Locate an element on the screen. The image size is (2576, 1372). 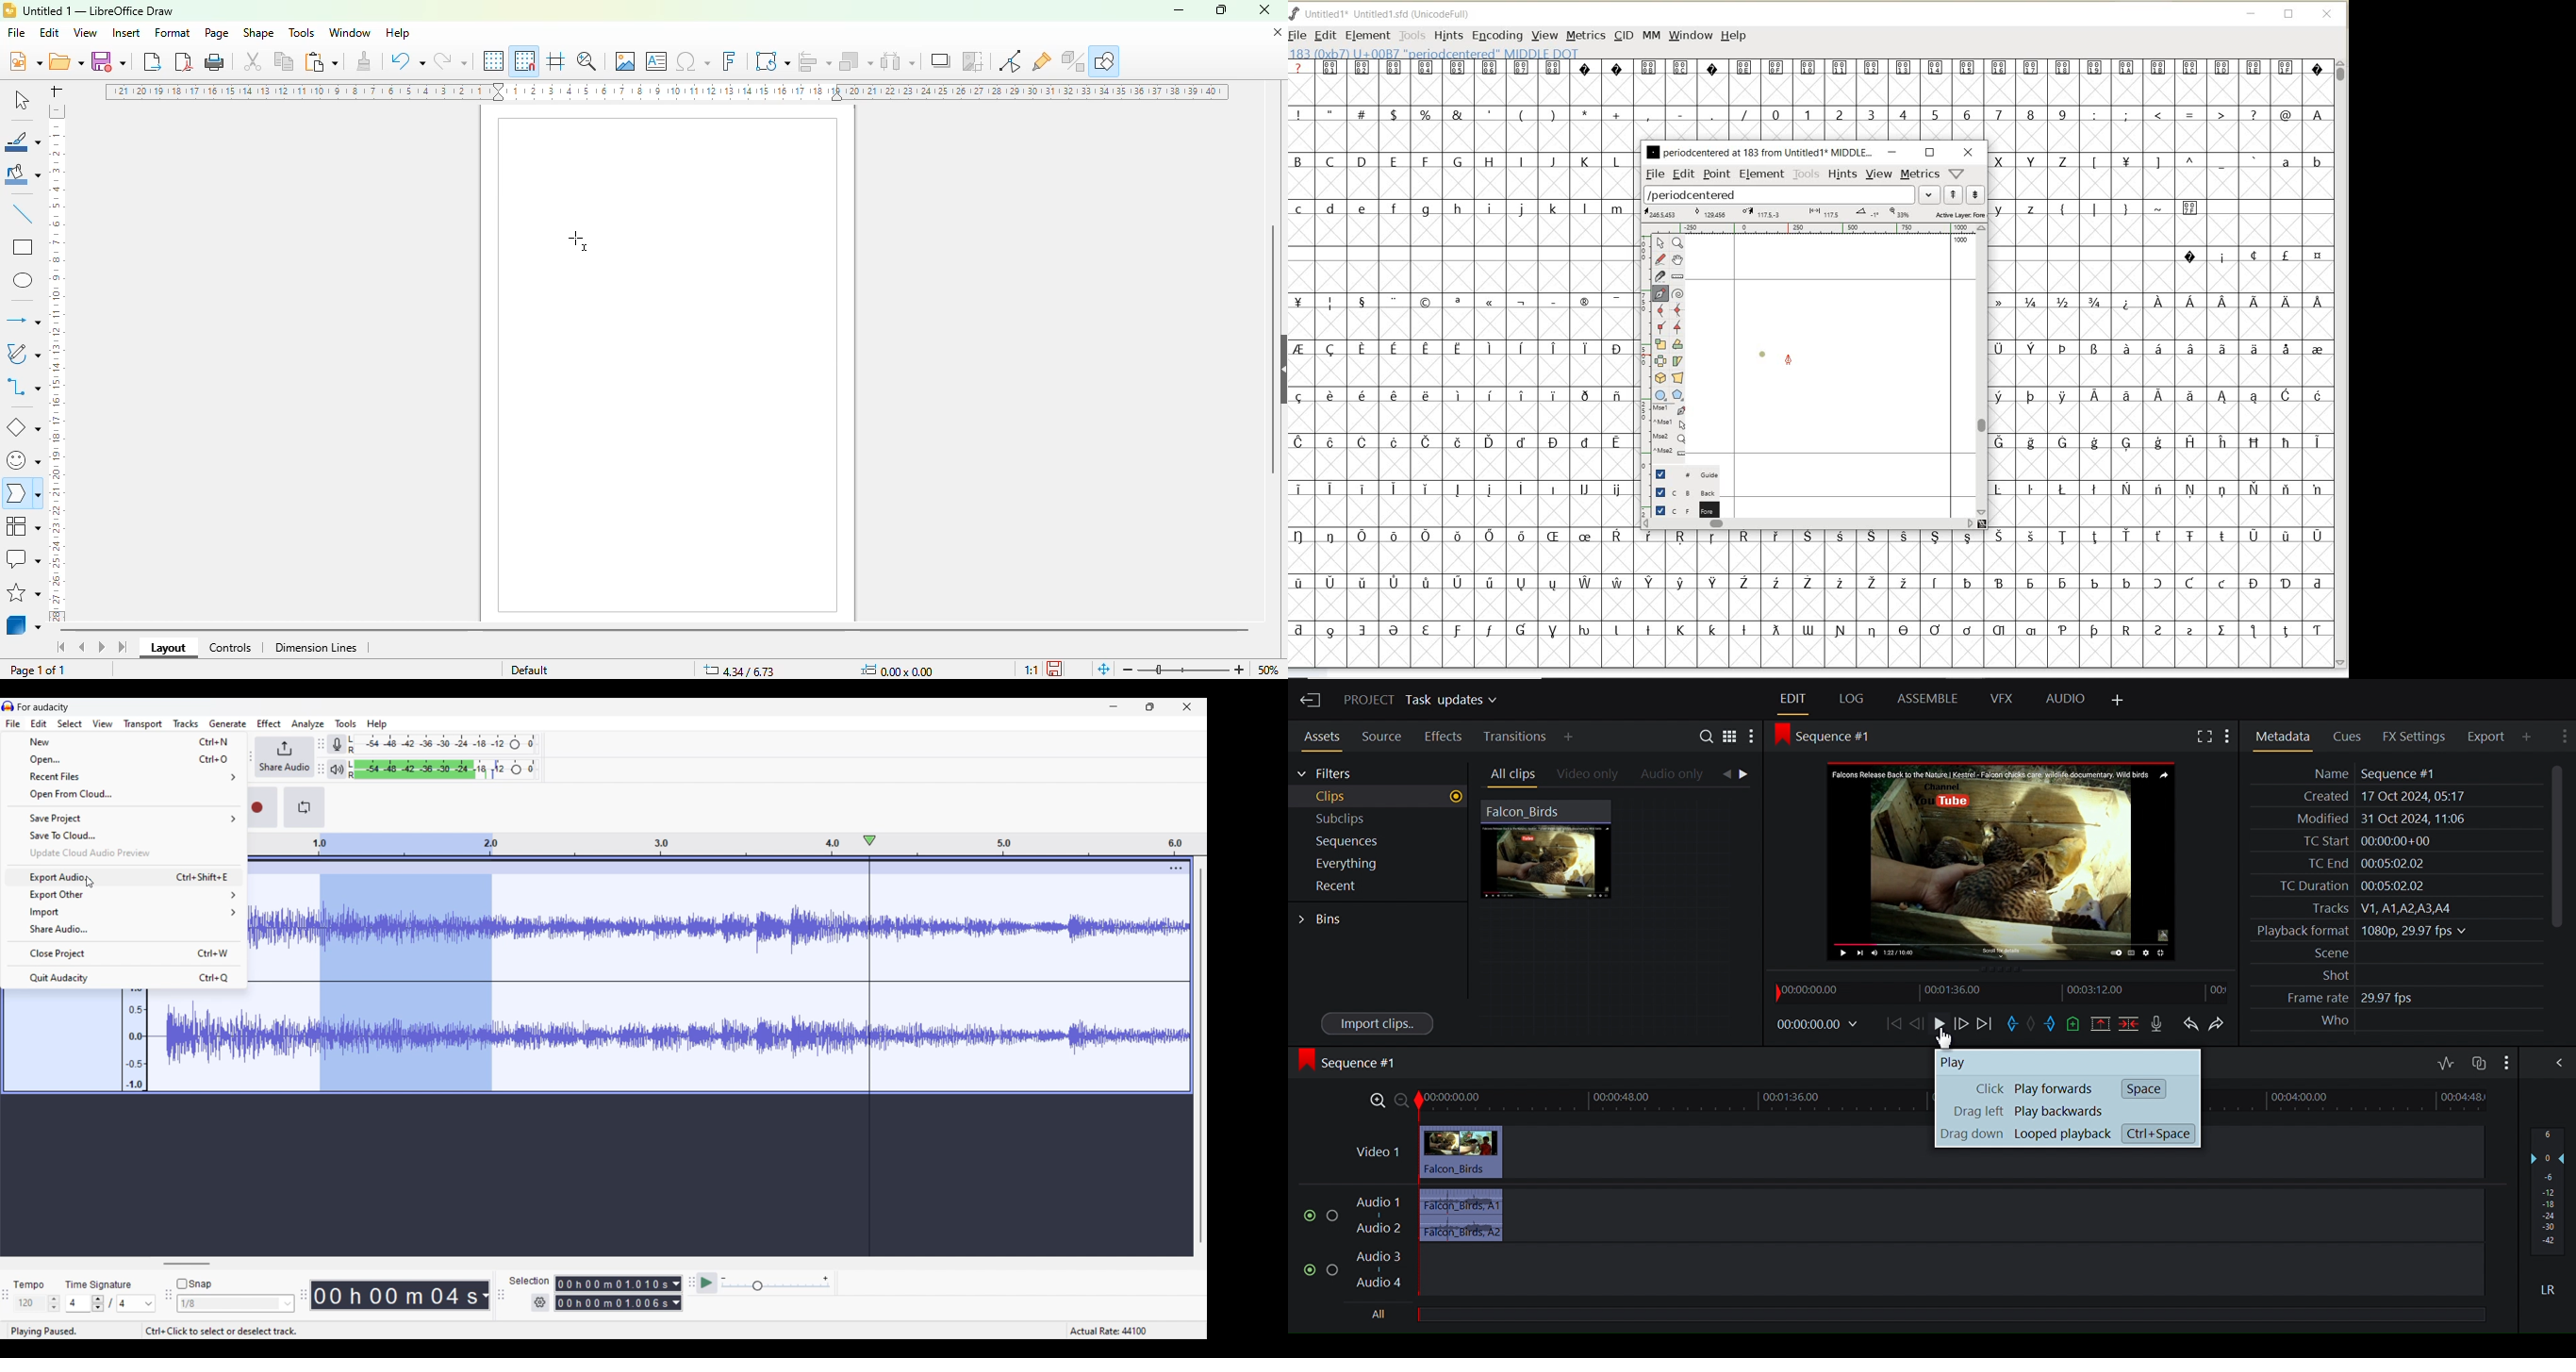
save is located at coordinates (108, 61).